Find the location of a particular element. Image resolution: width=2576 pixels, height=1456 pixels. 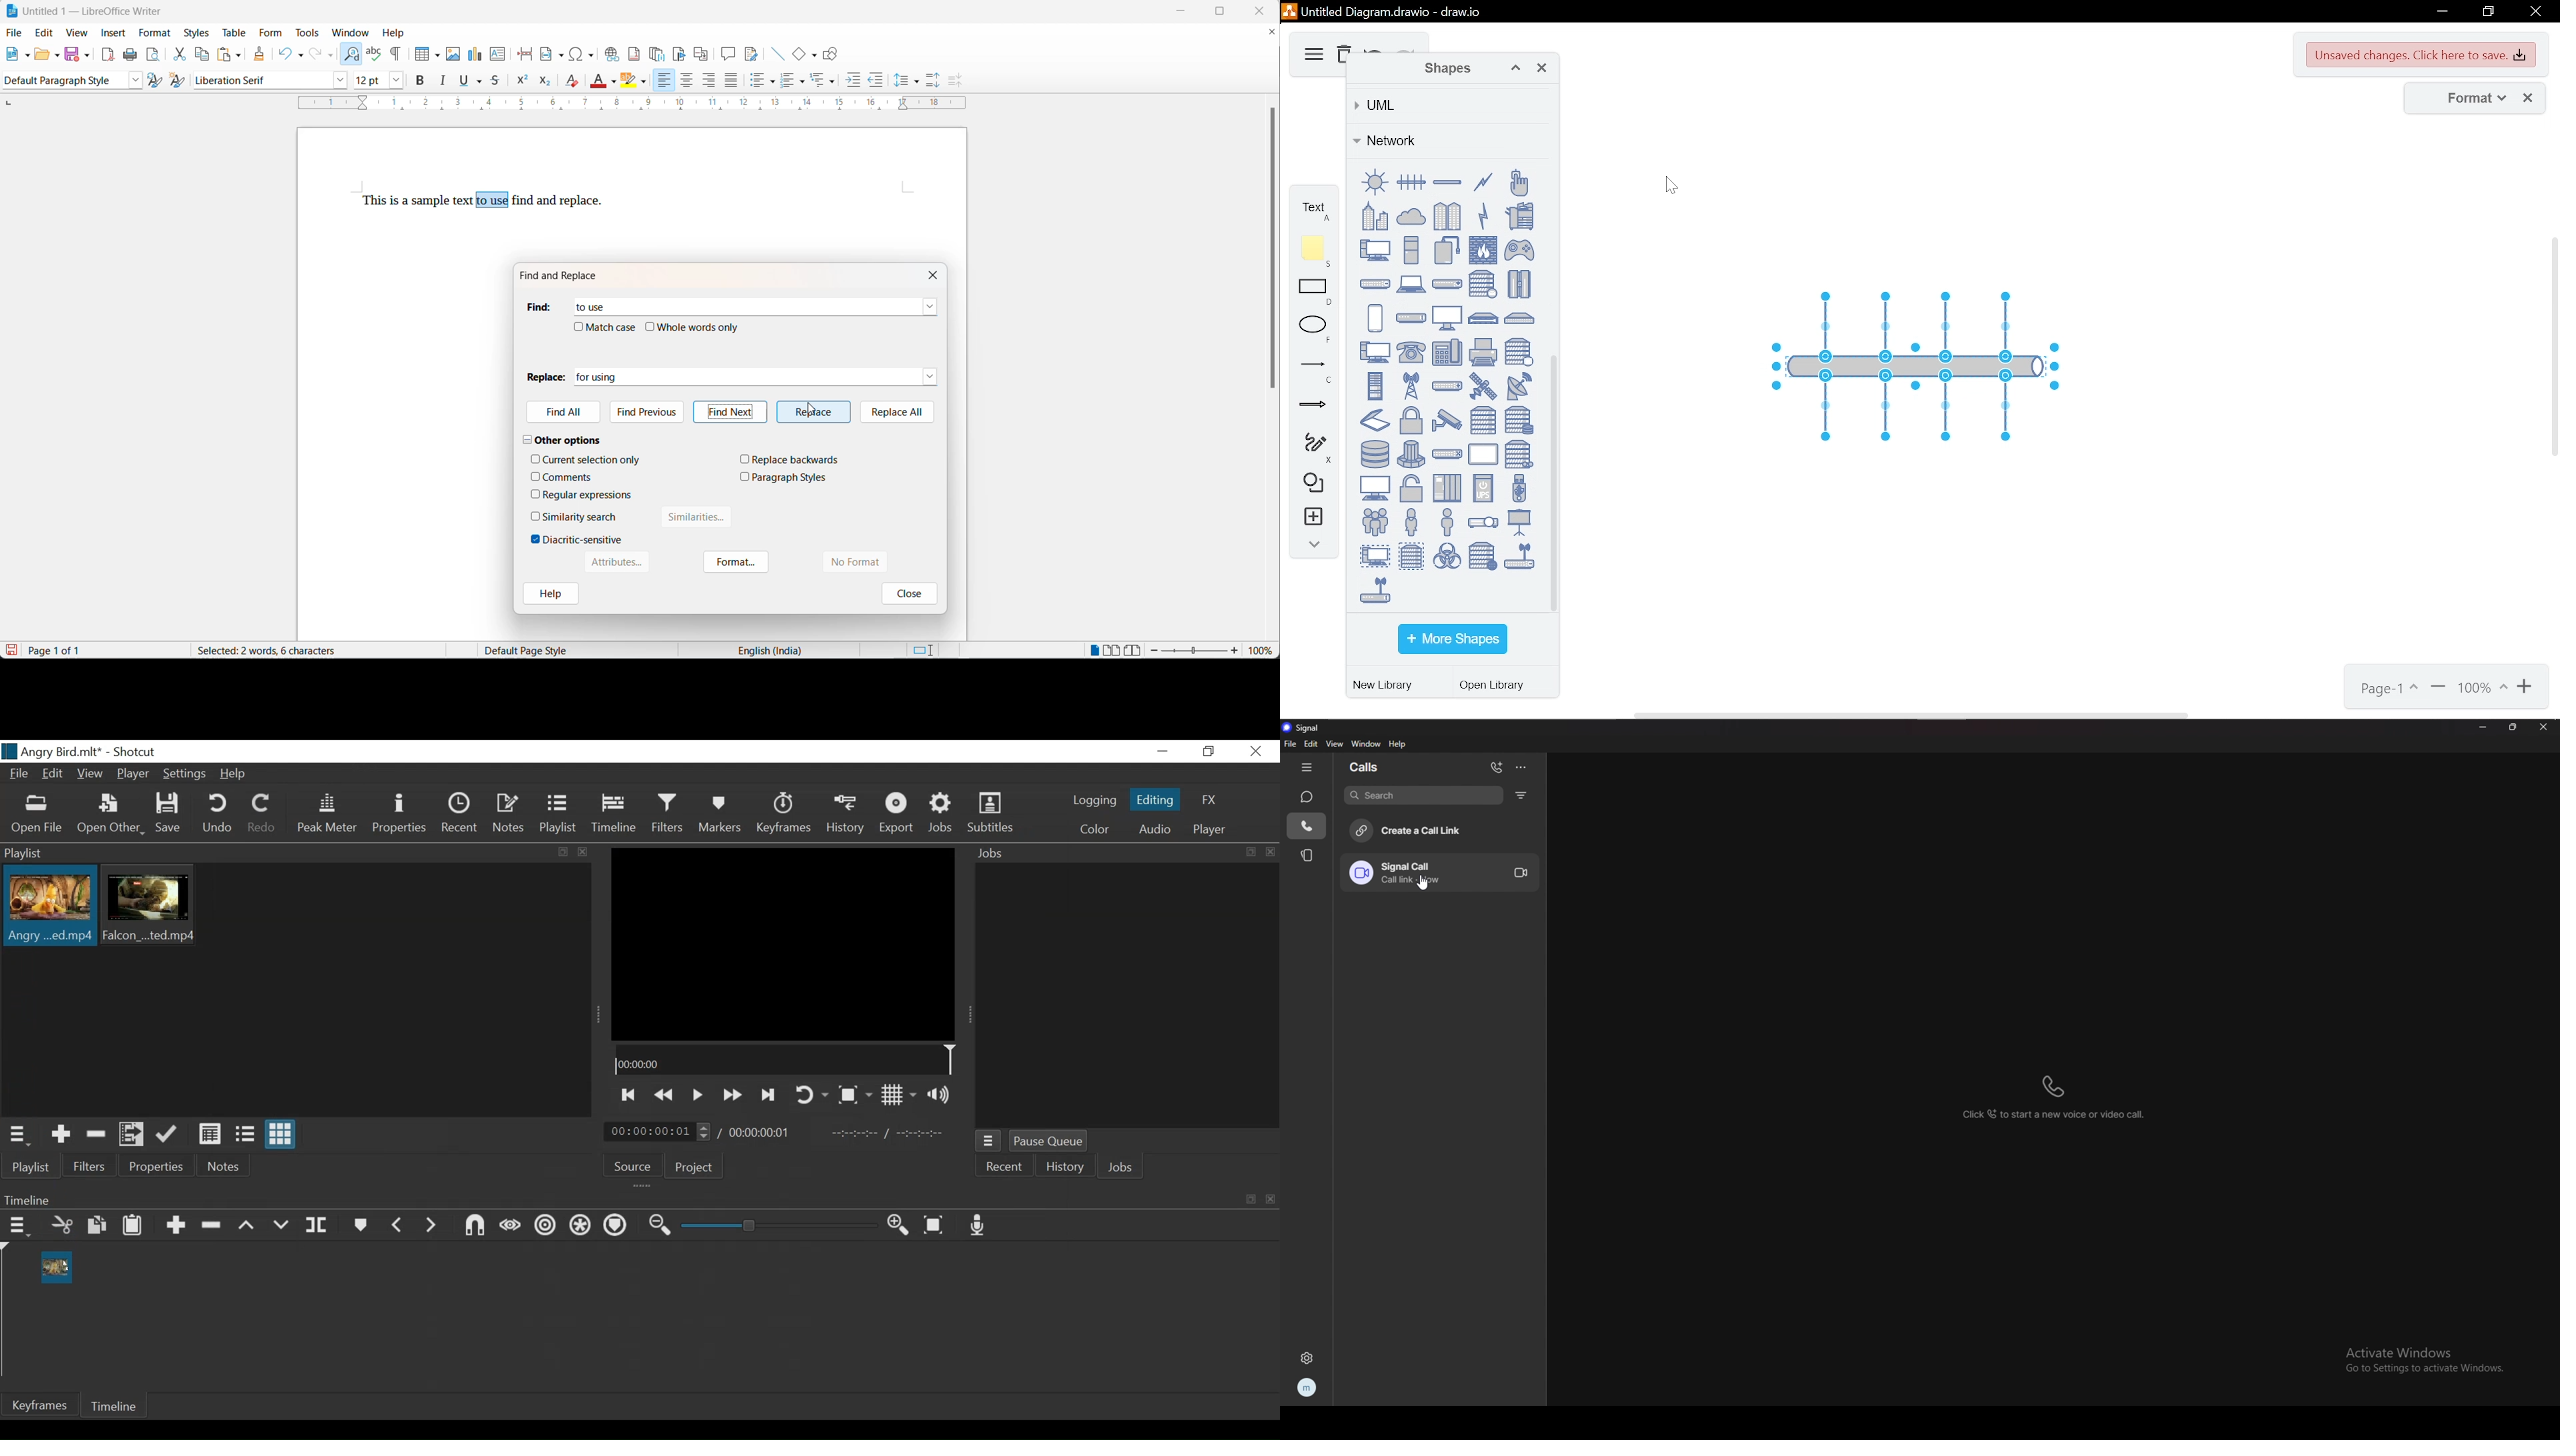

current selection only is located at coordinates (592, 460).